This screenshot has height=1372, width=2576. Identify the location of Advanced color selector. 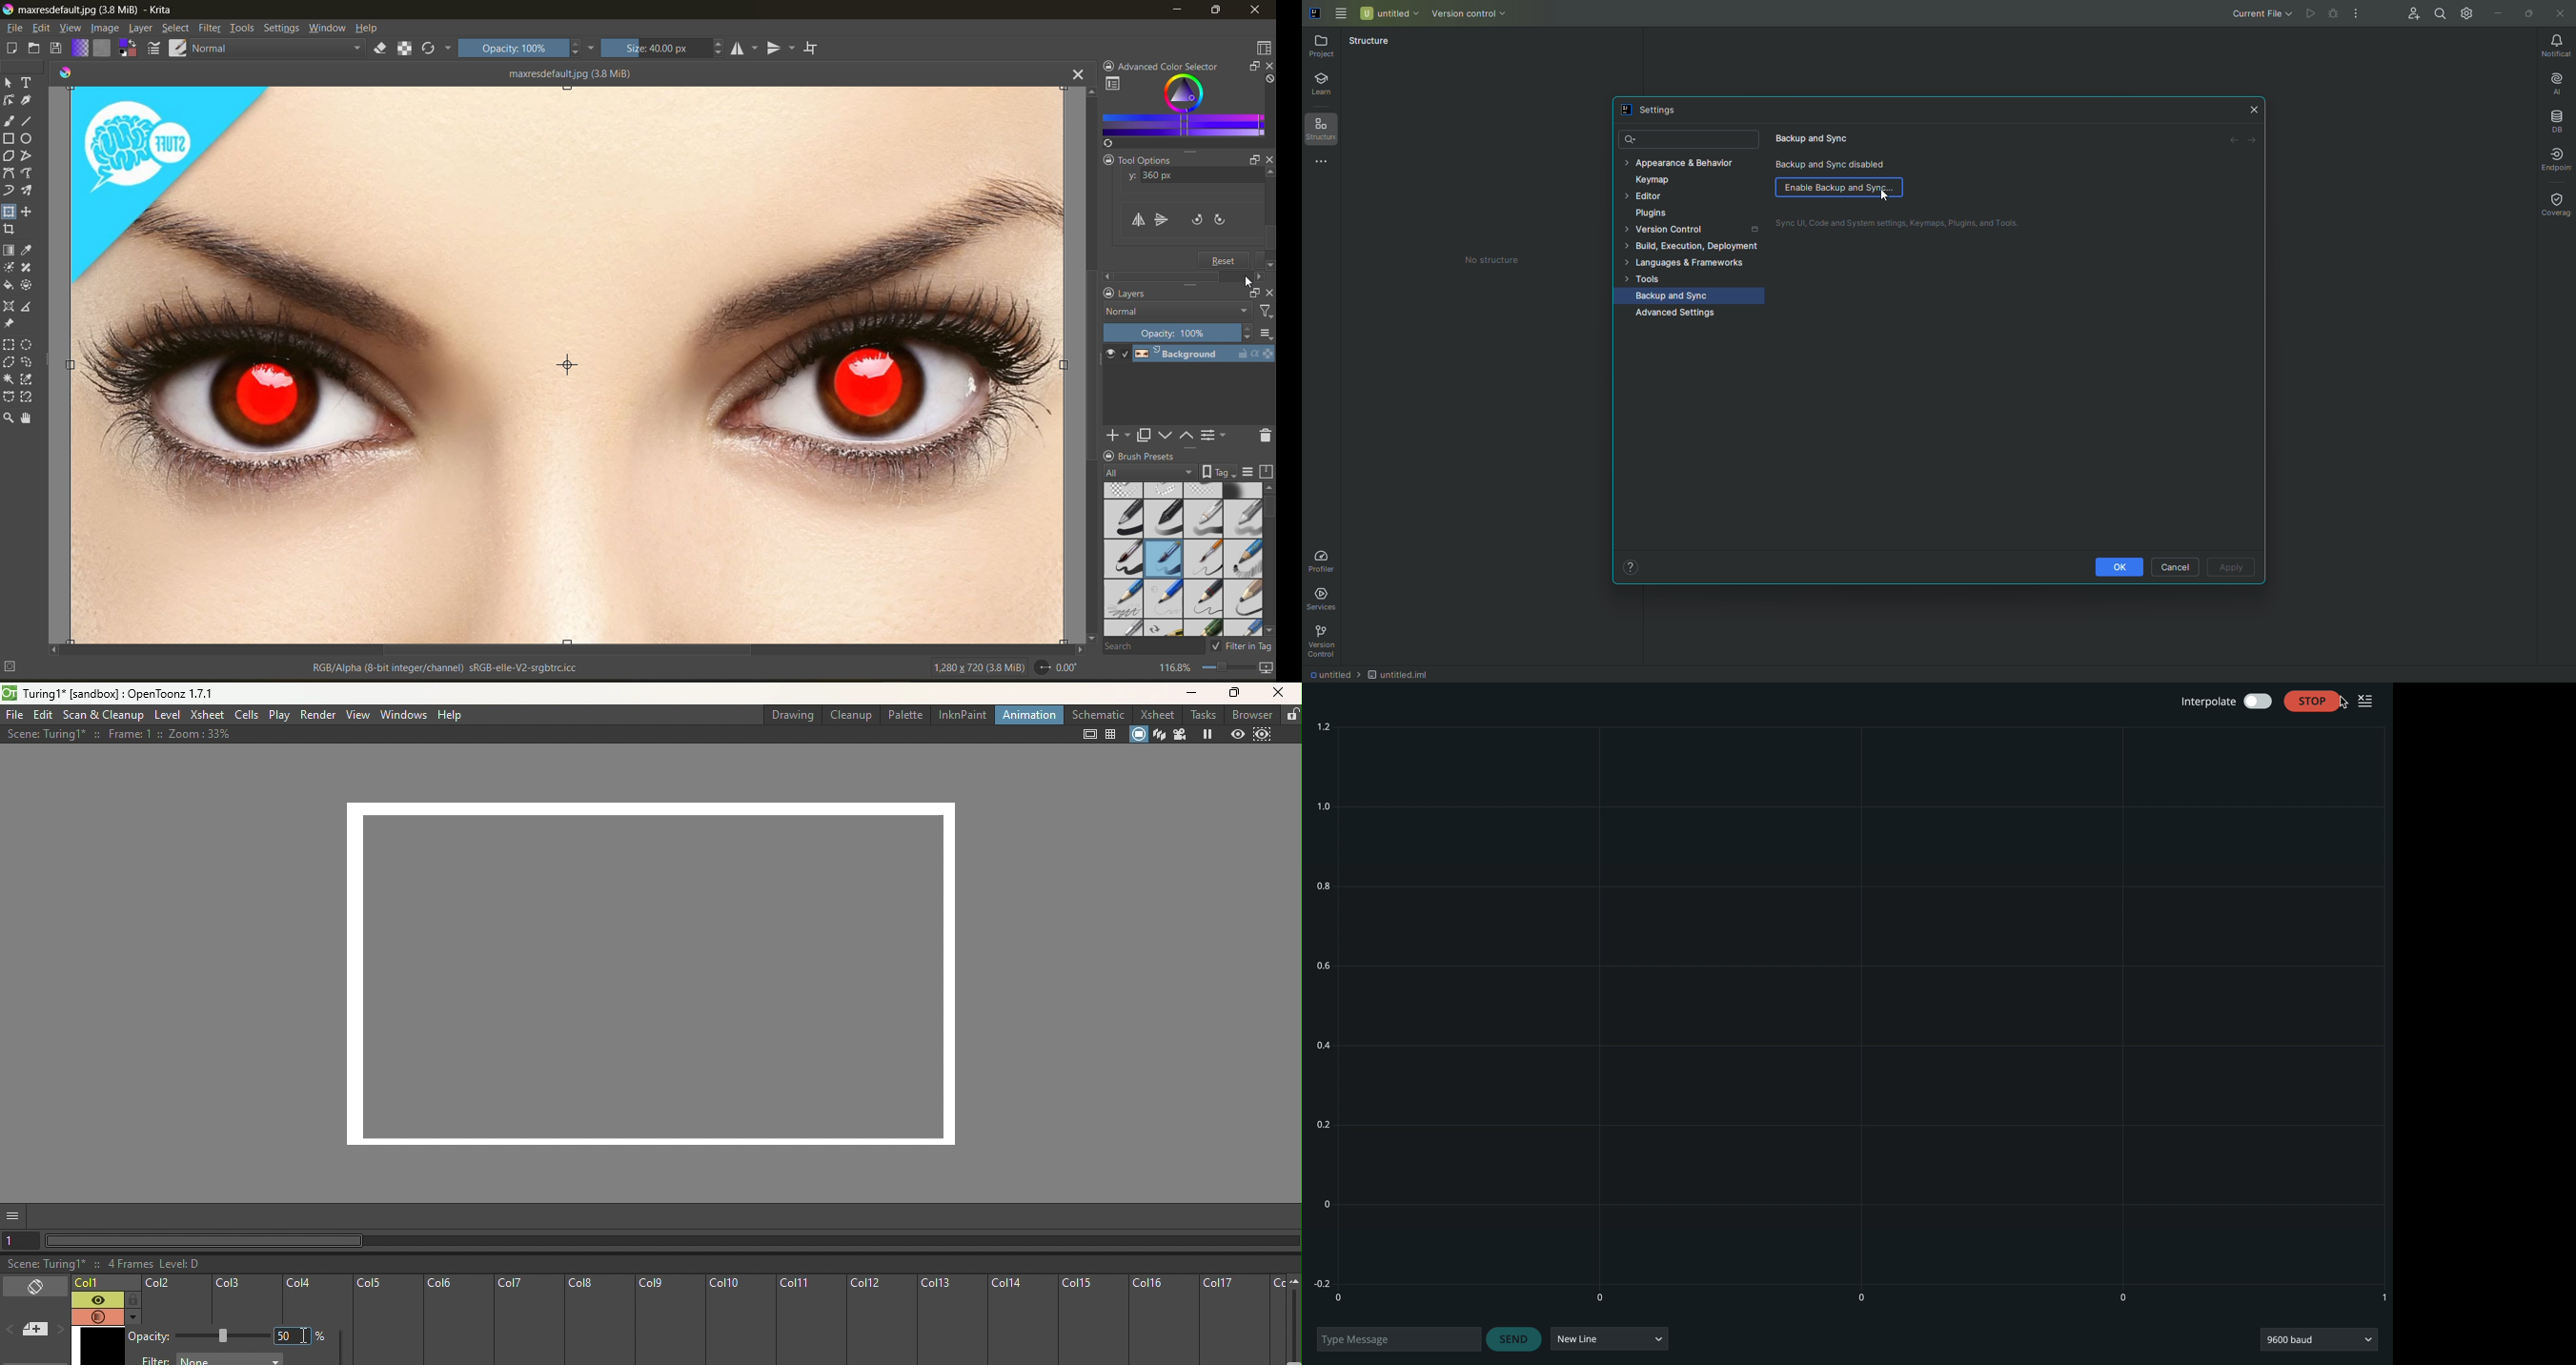
(1174, 63).